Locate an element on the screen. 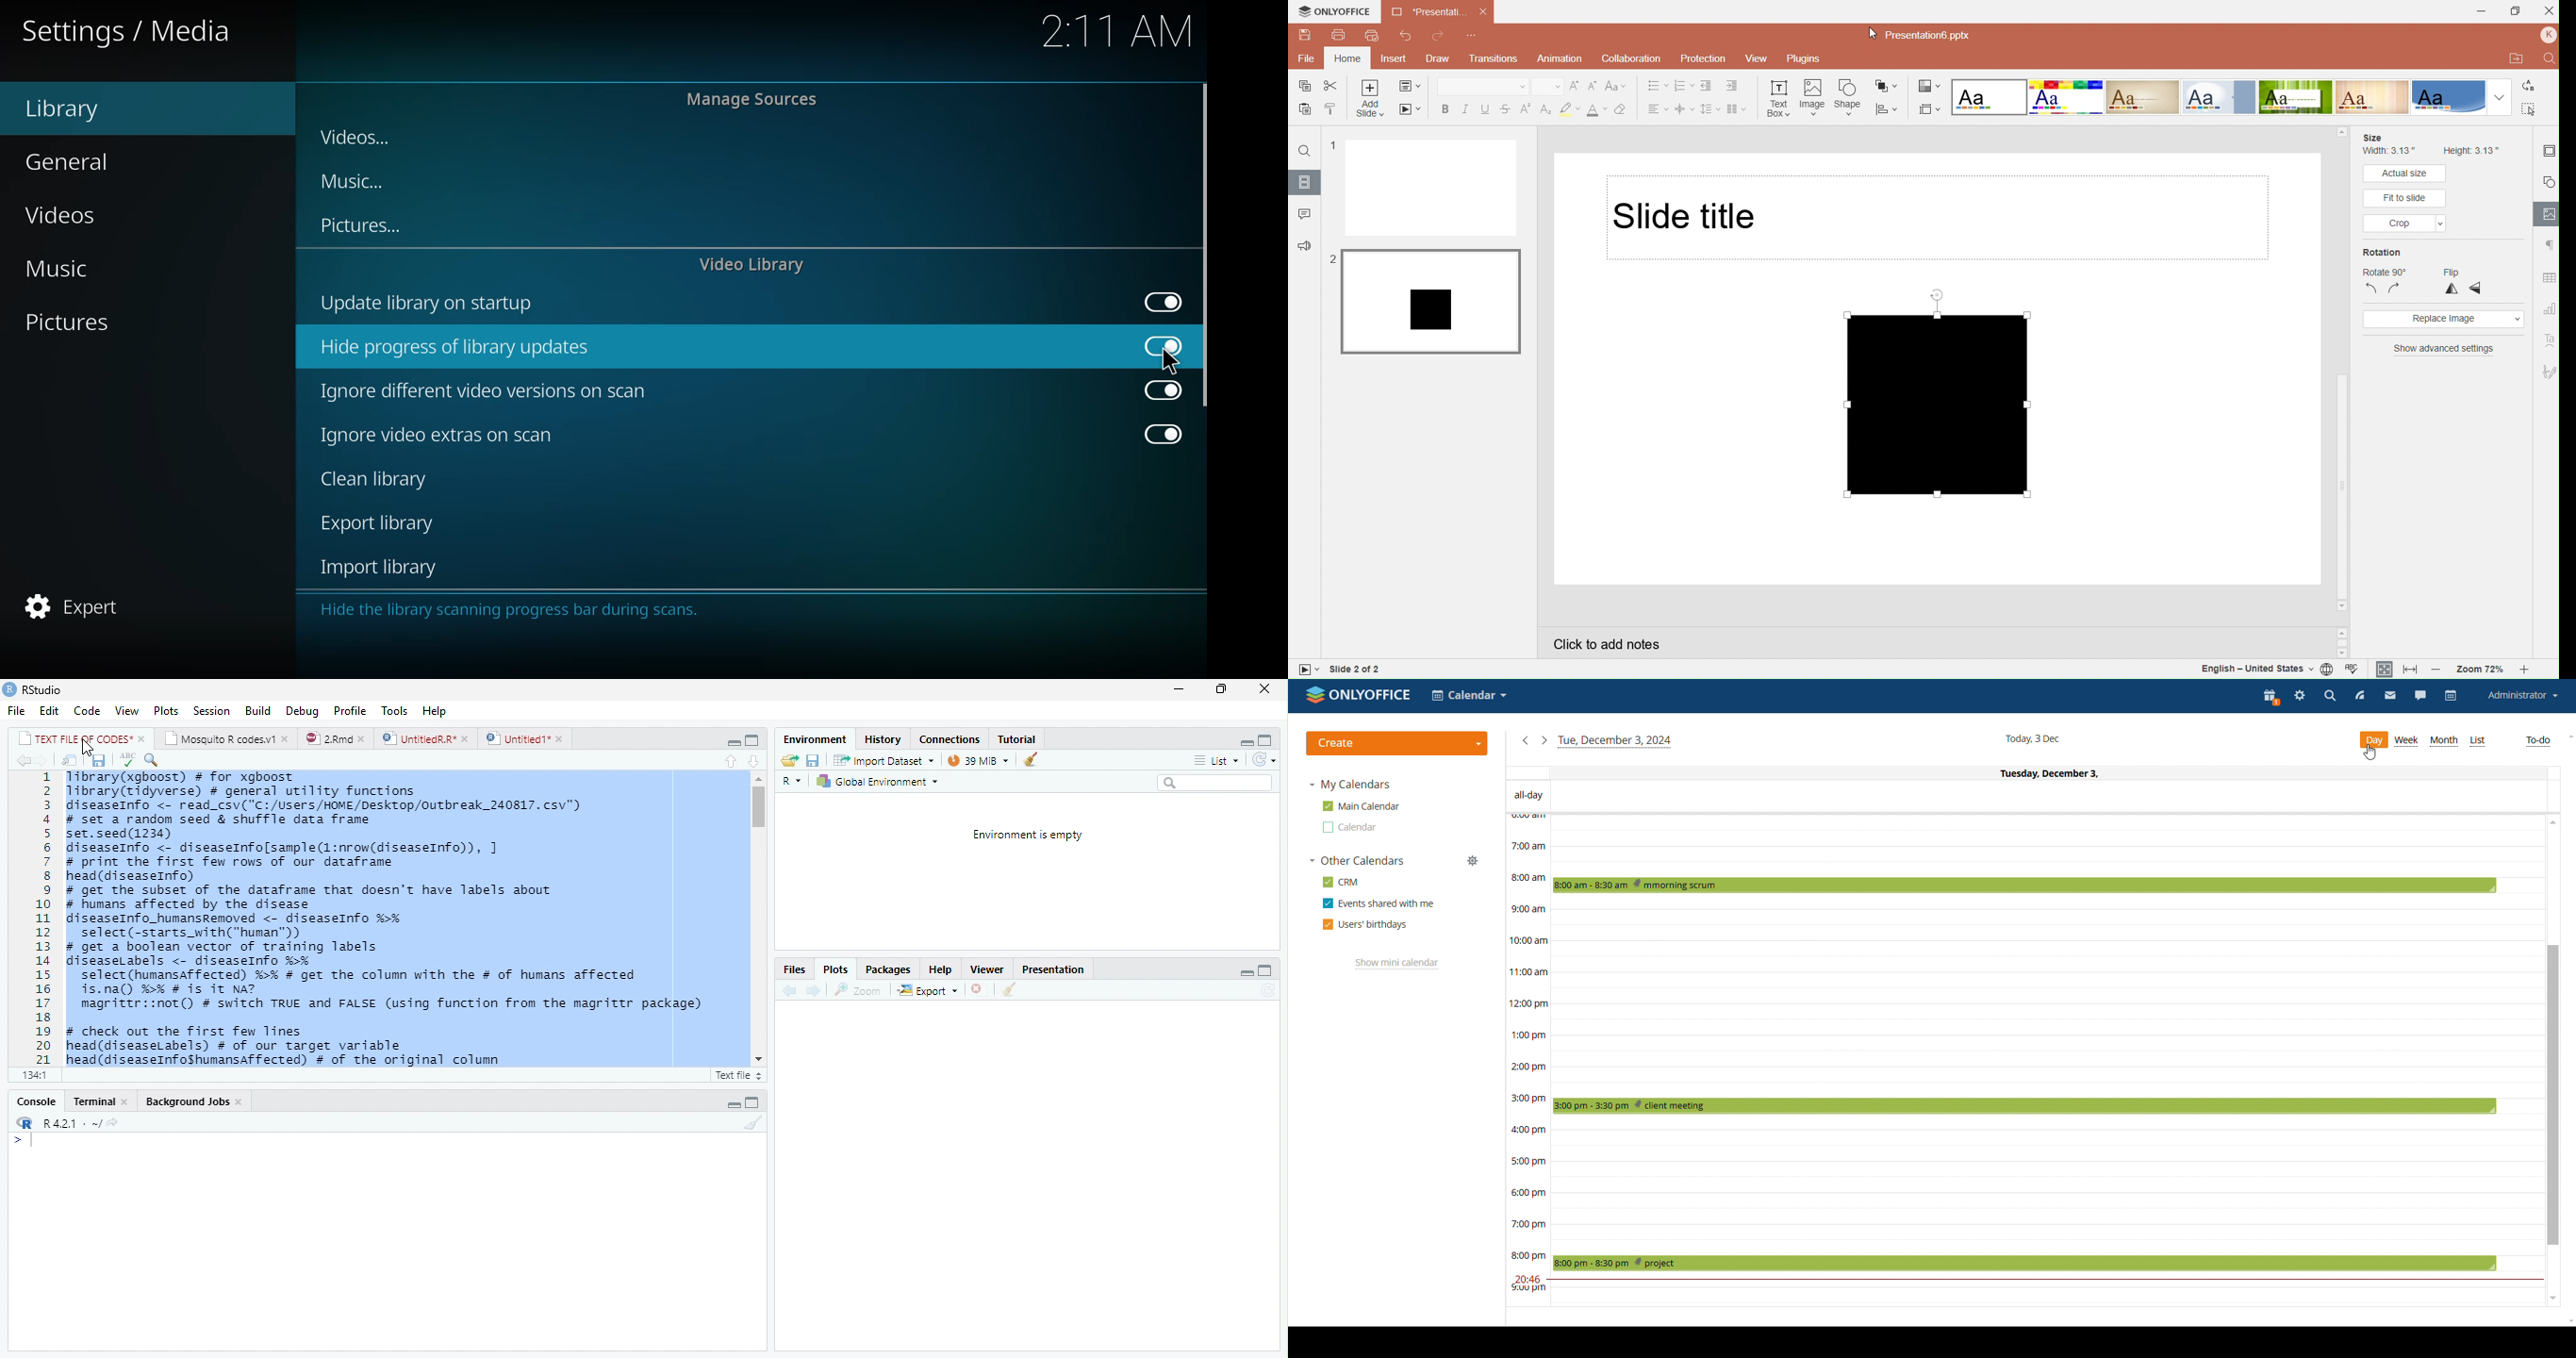 The width and height of the screenshot is (2576, 1372). Build is located at coordinates (258, 711).